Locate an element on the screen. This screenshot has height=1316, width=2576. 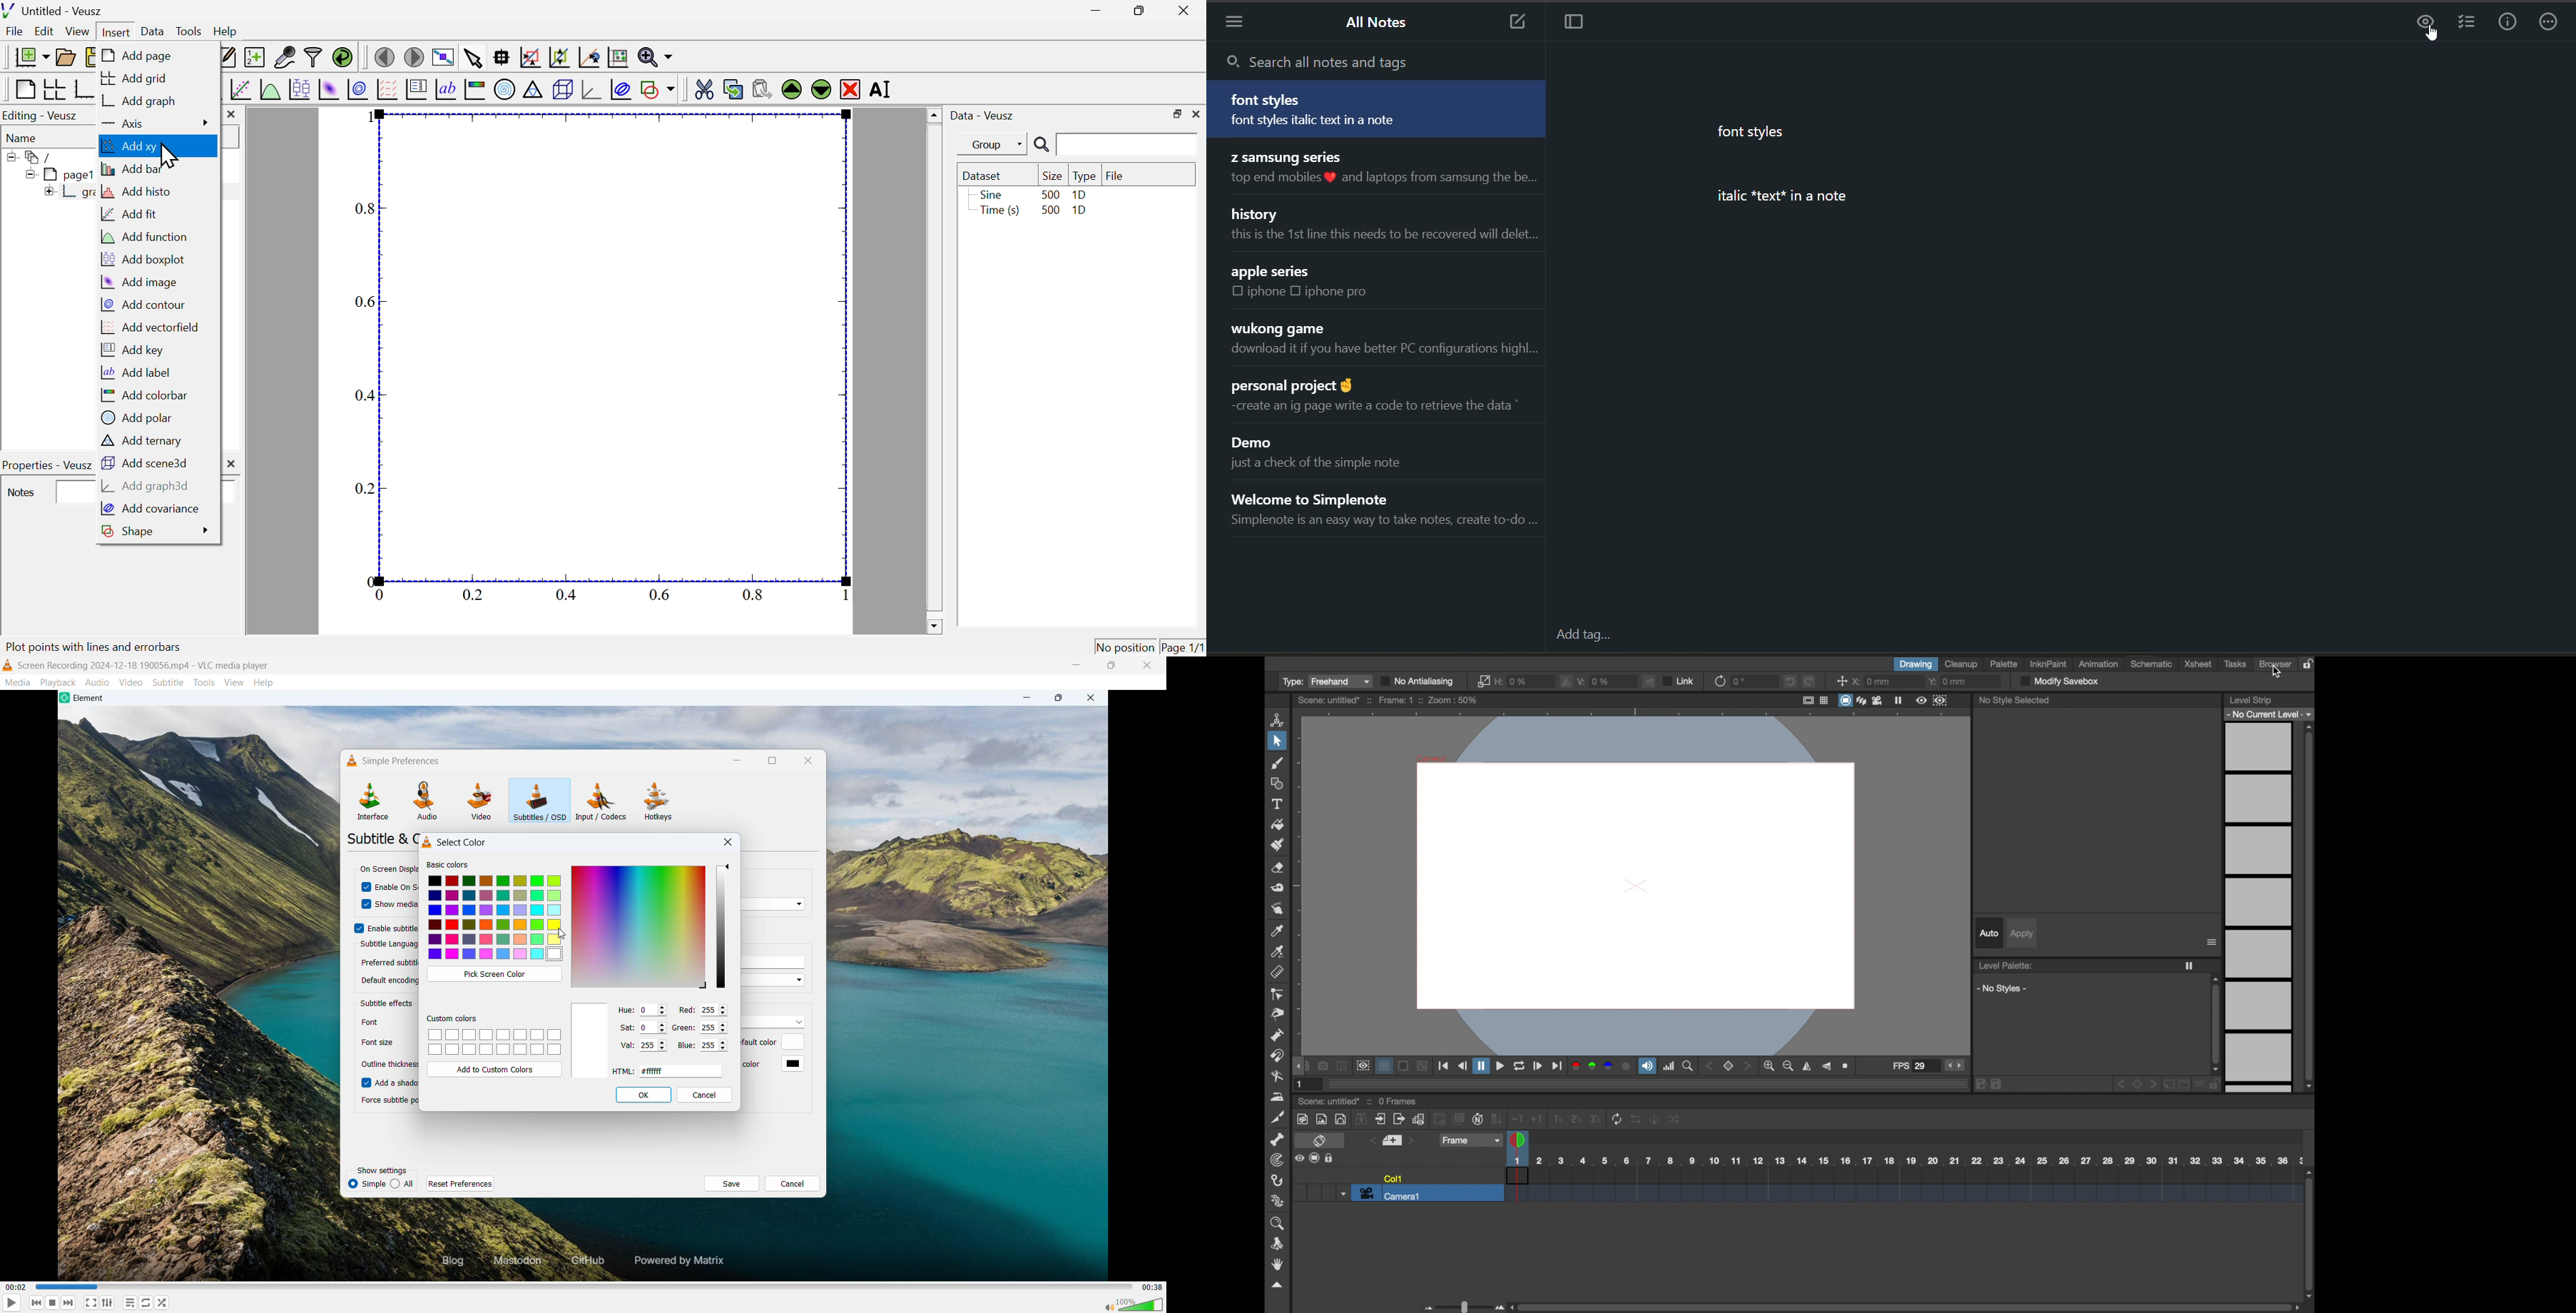
Help  is located at coordinates (264, 682).